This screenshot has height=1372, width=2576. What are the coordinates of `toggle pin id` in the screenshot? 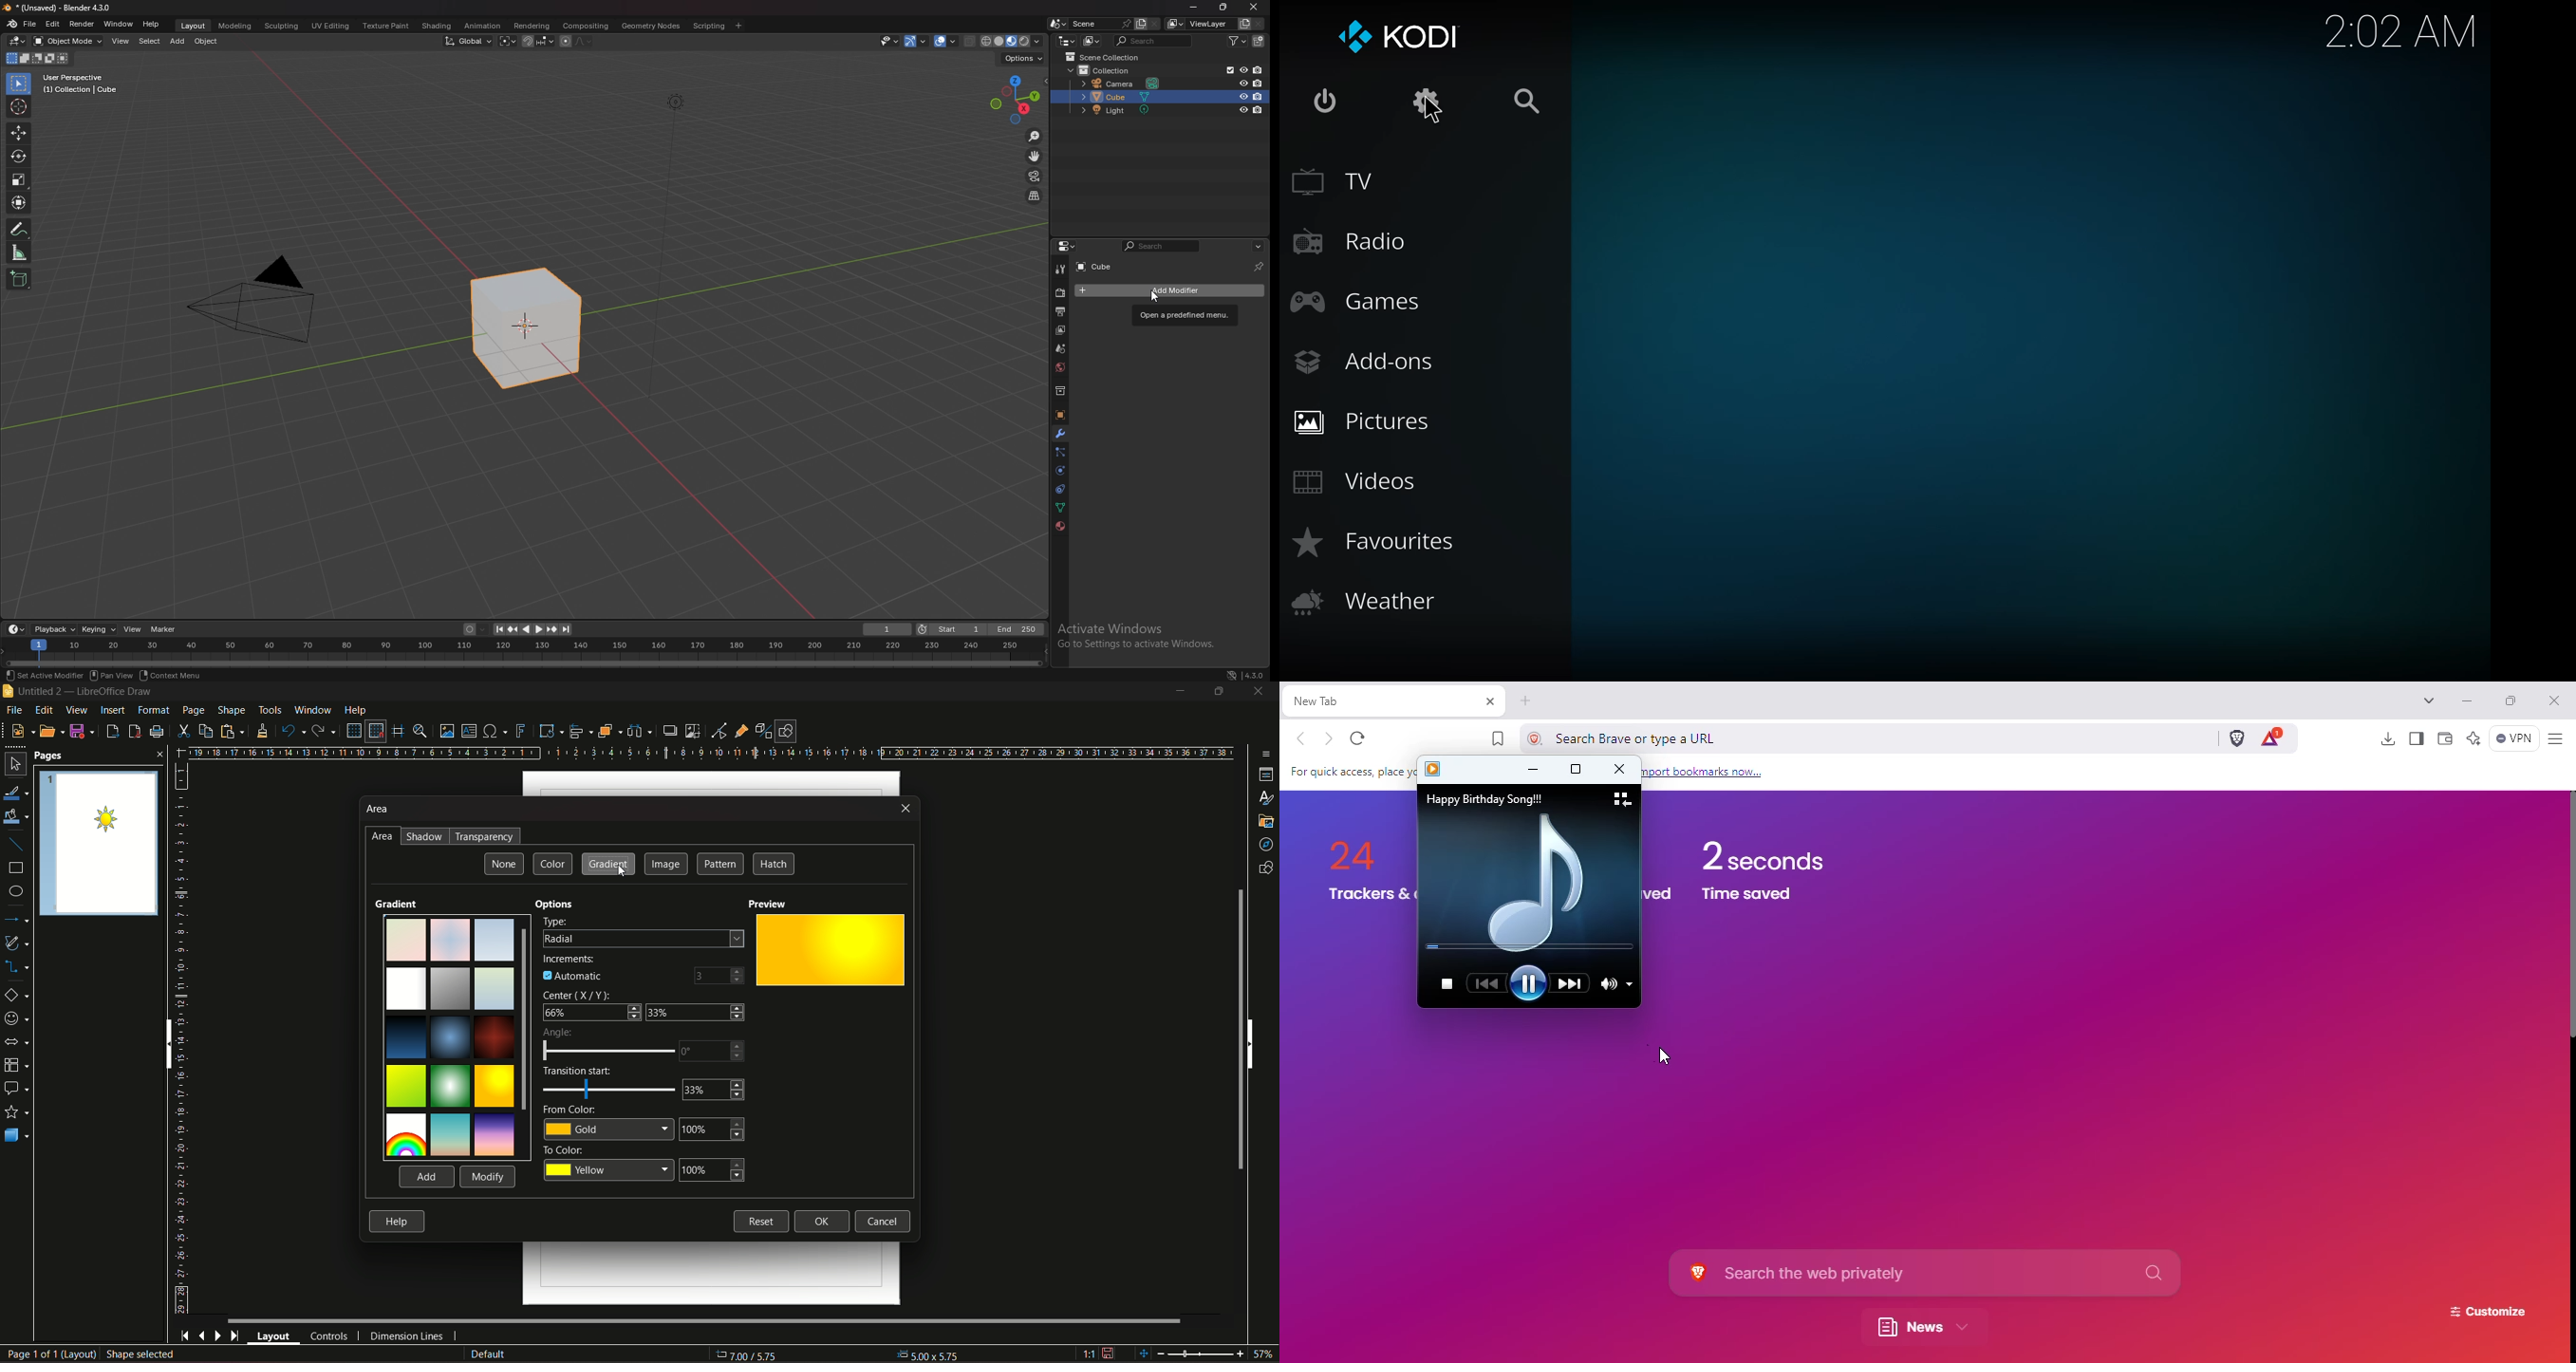 It's located at (1259, 267).